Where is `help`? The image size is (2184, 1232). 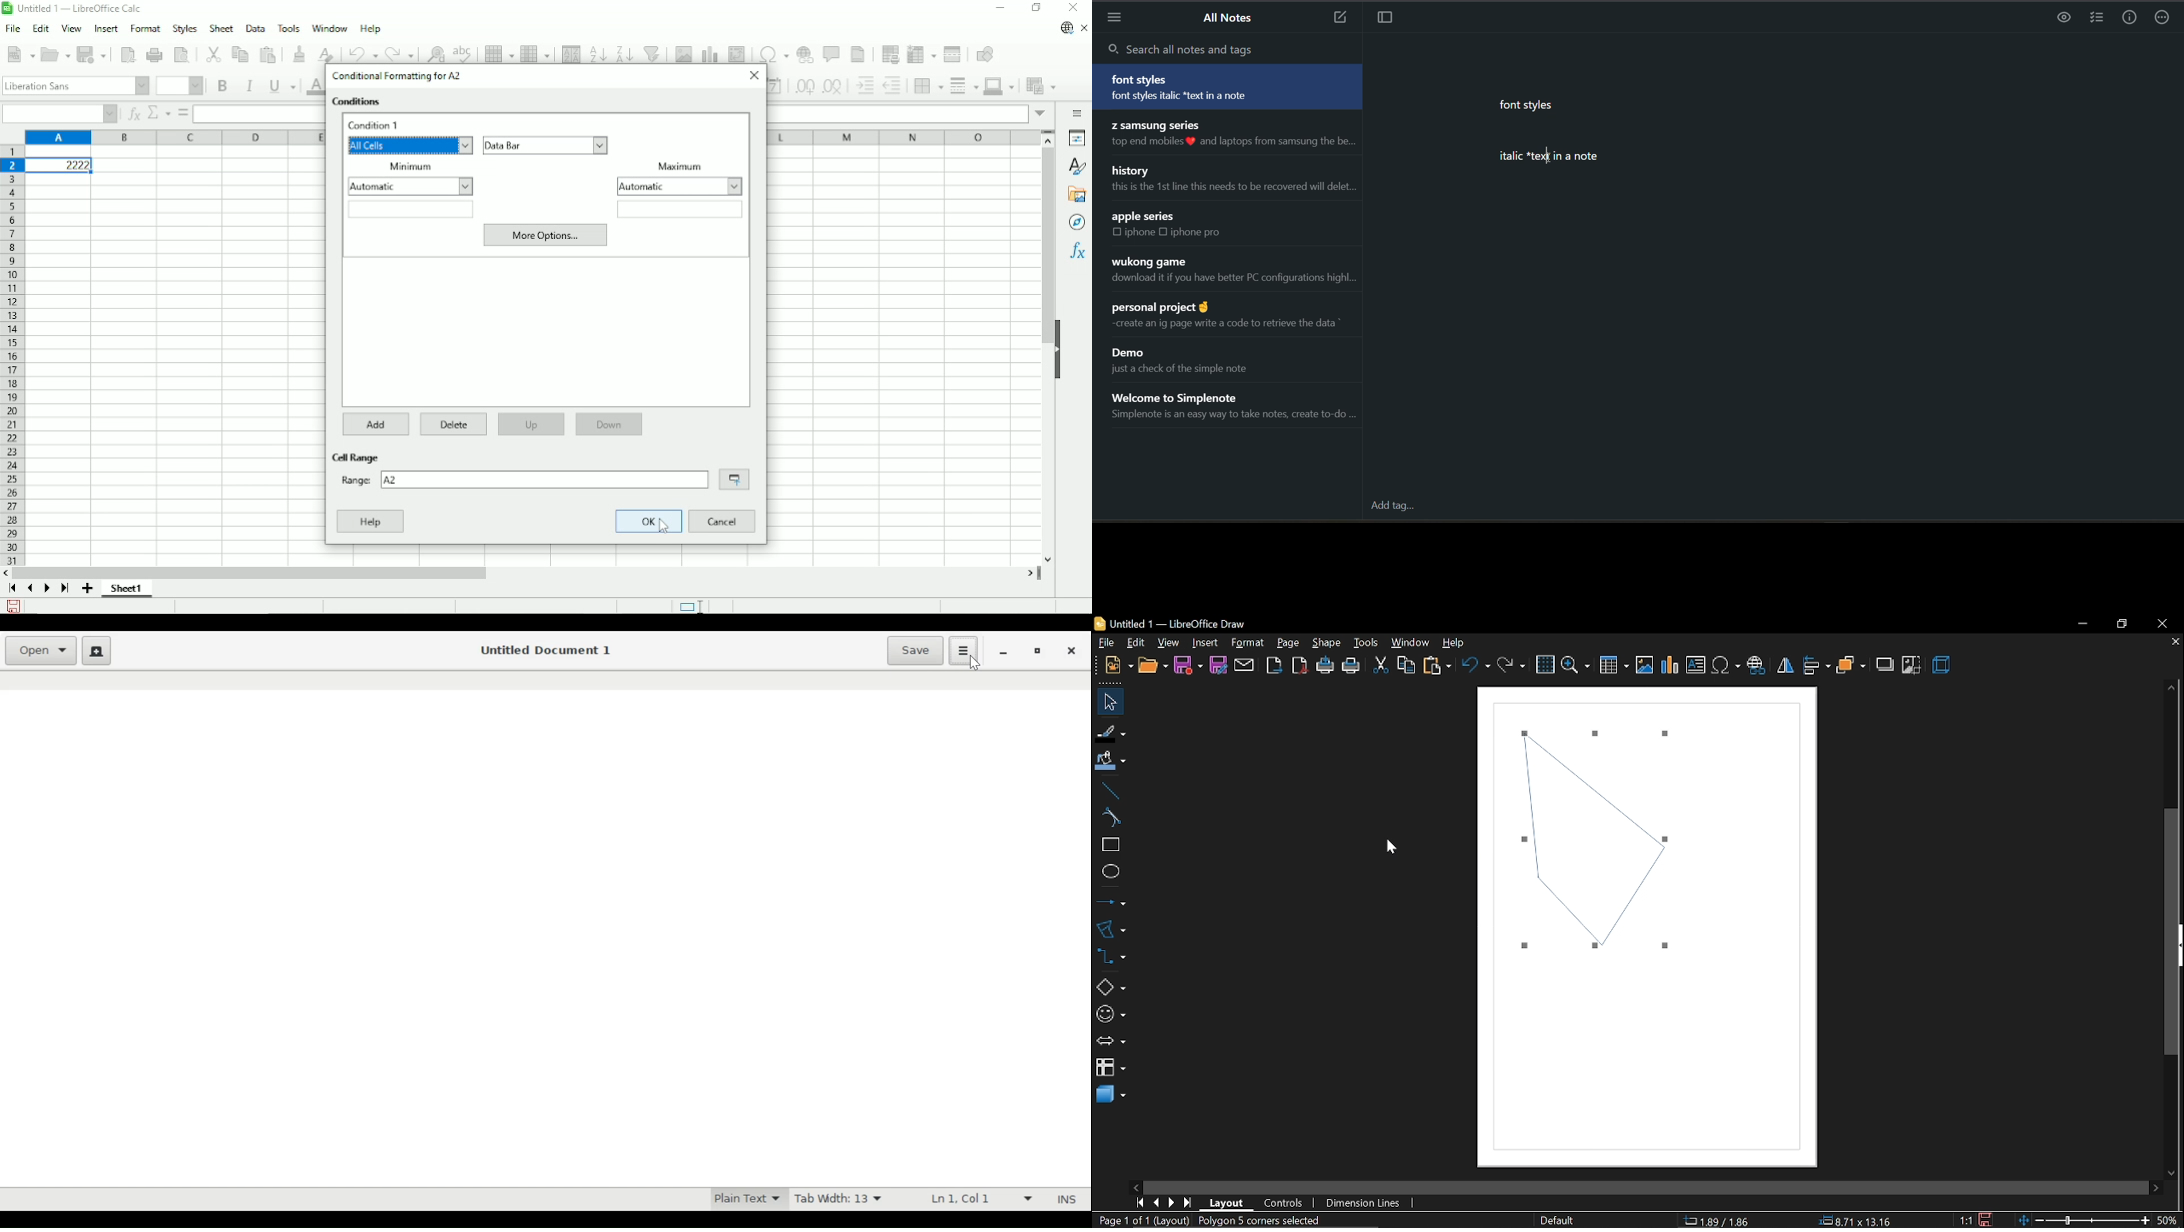 help is located at coordinates (1456, 643).